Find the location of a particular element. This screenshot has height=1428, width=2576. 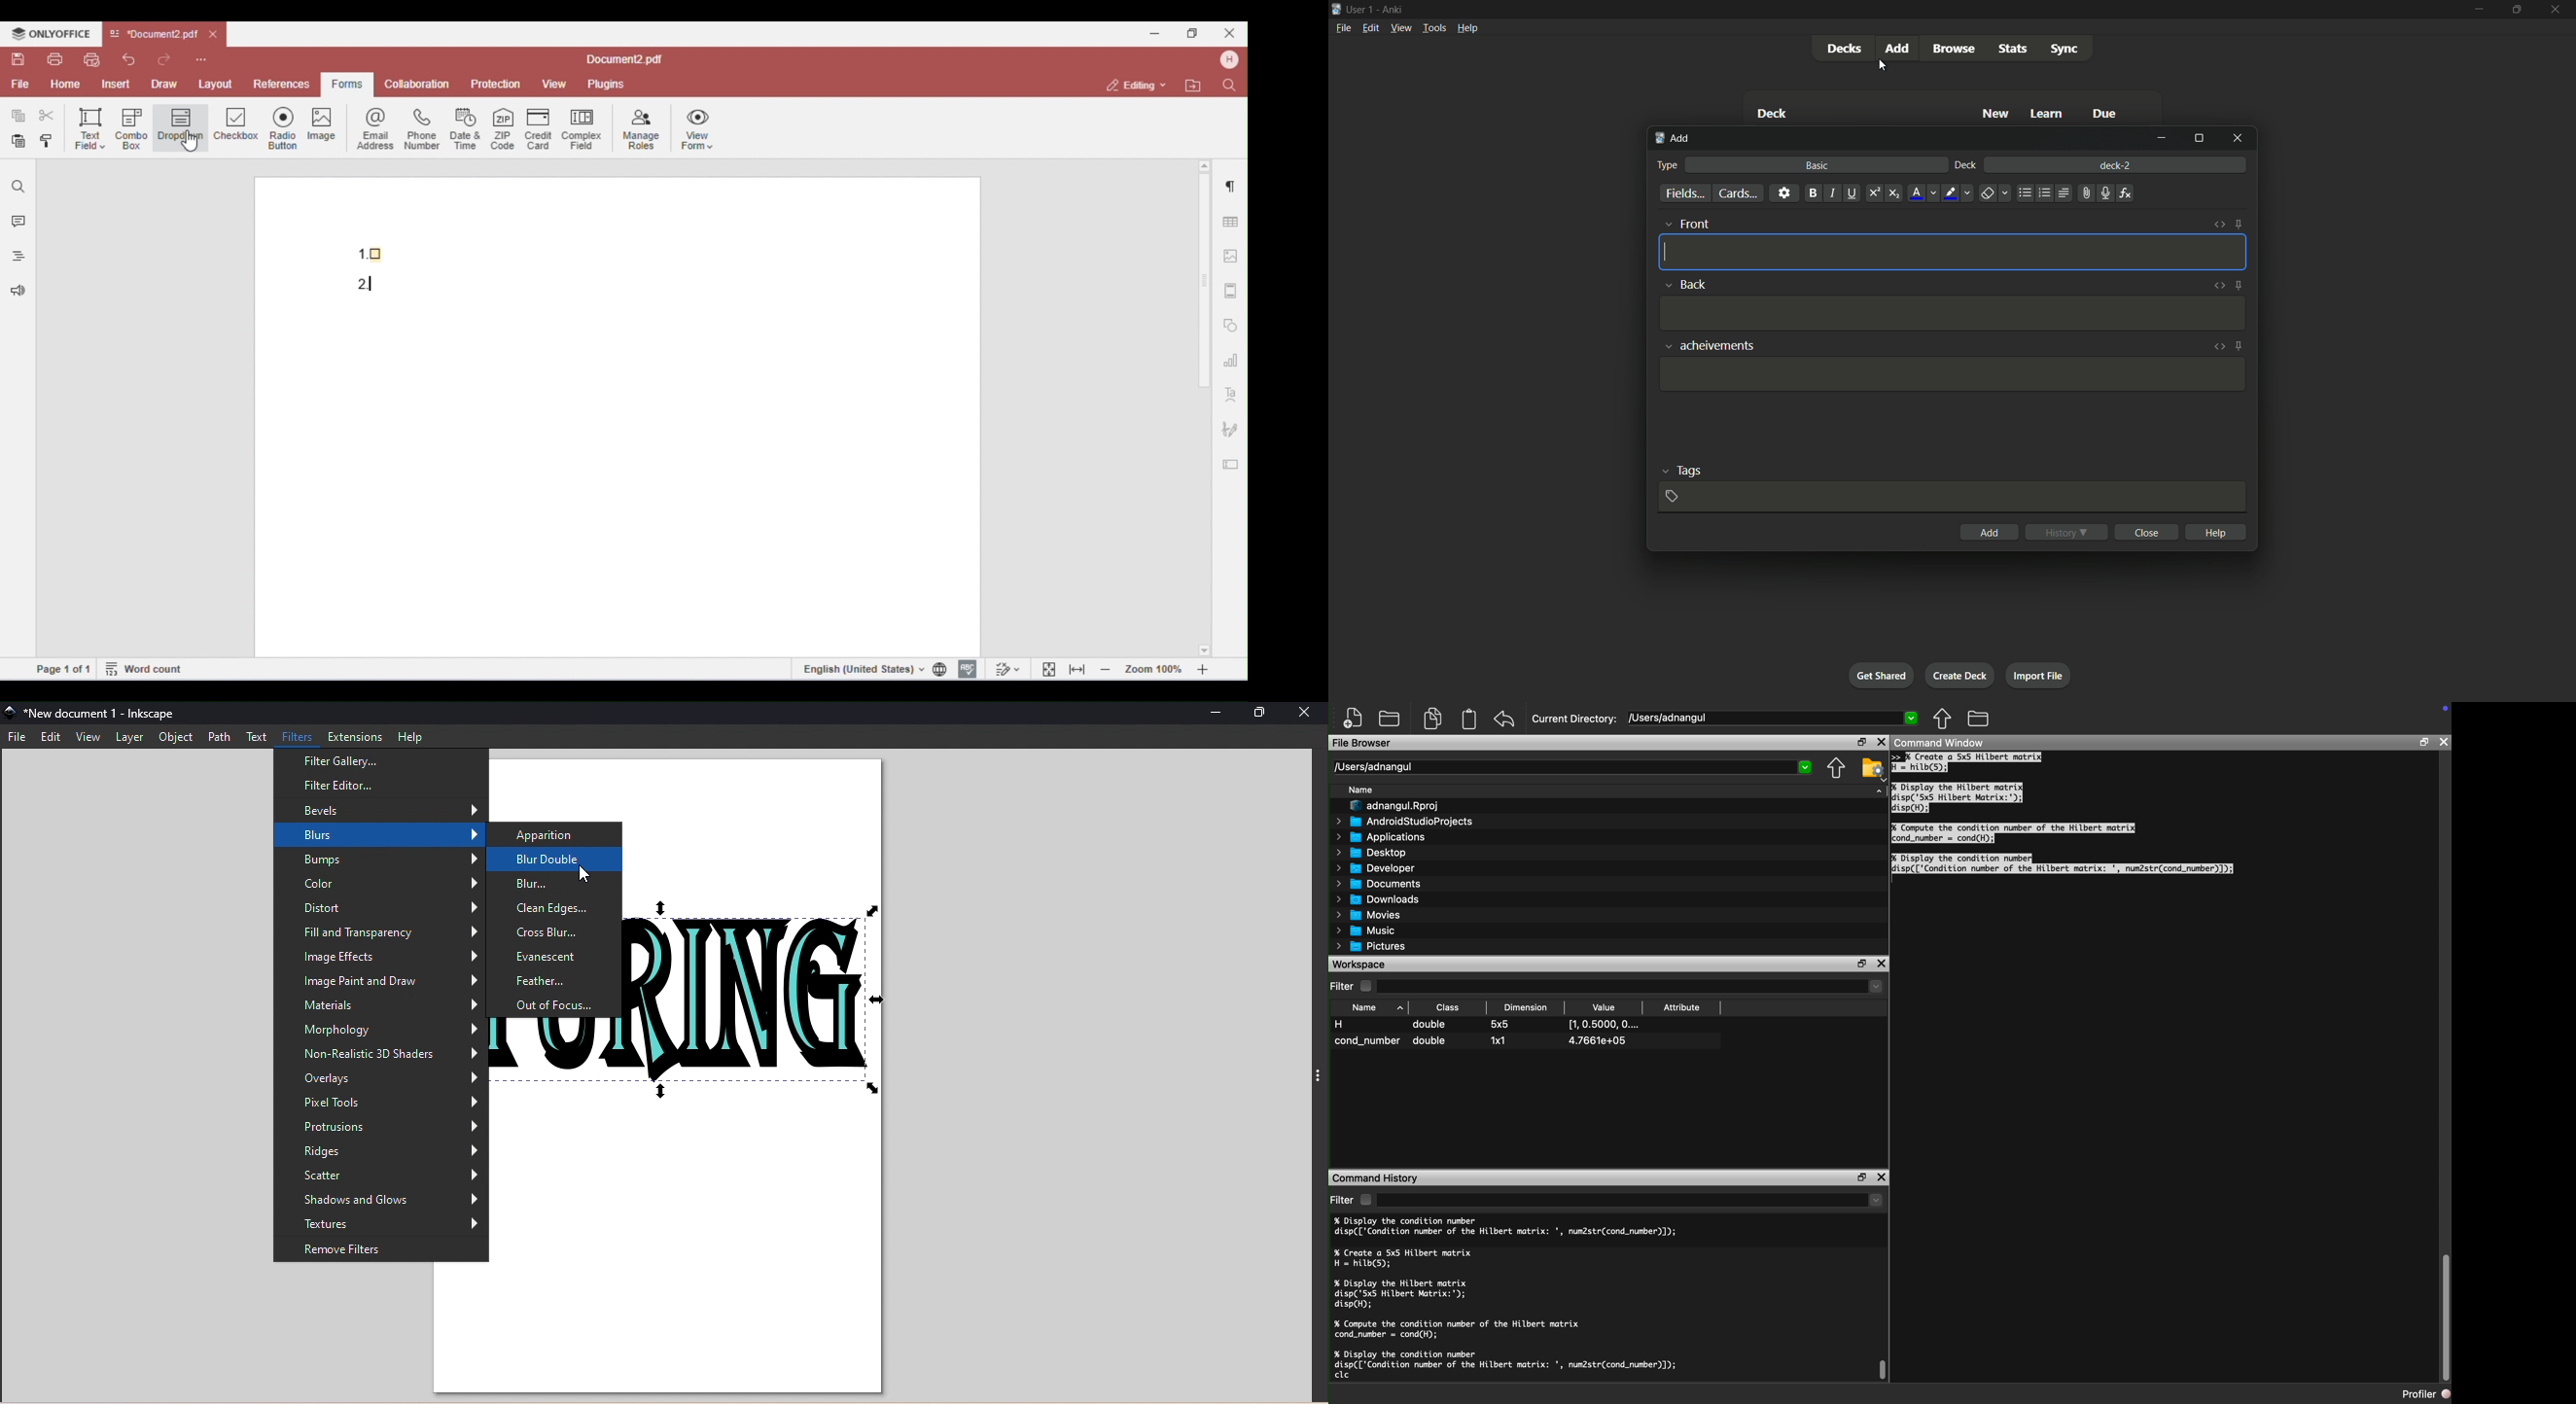

Workspace is located at coordinates (1362, 964).